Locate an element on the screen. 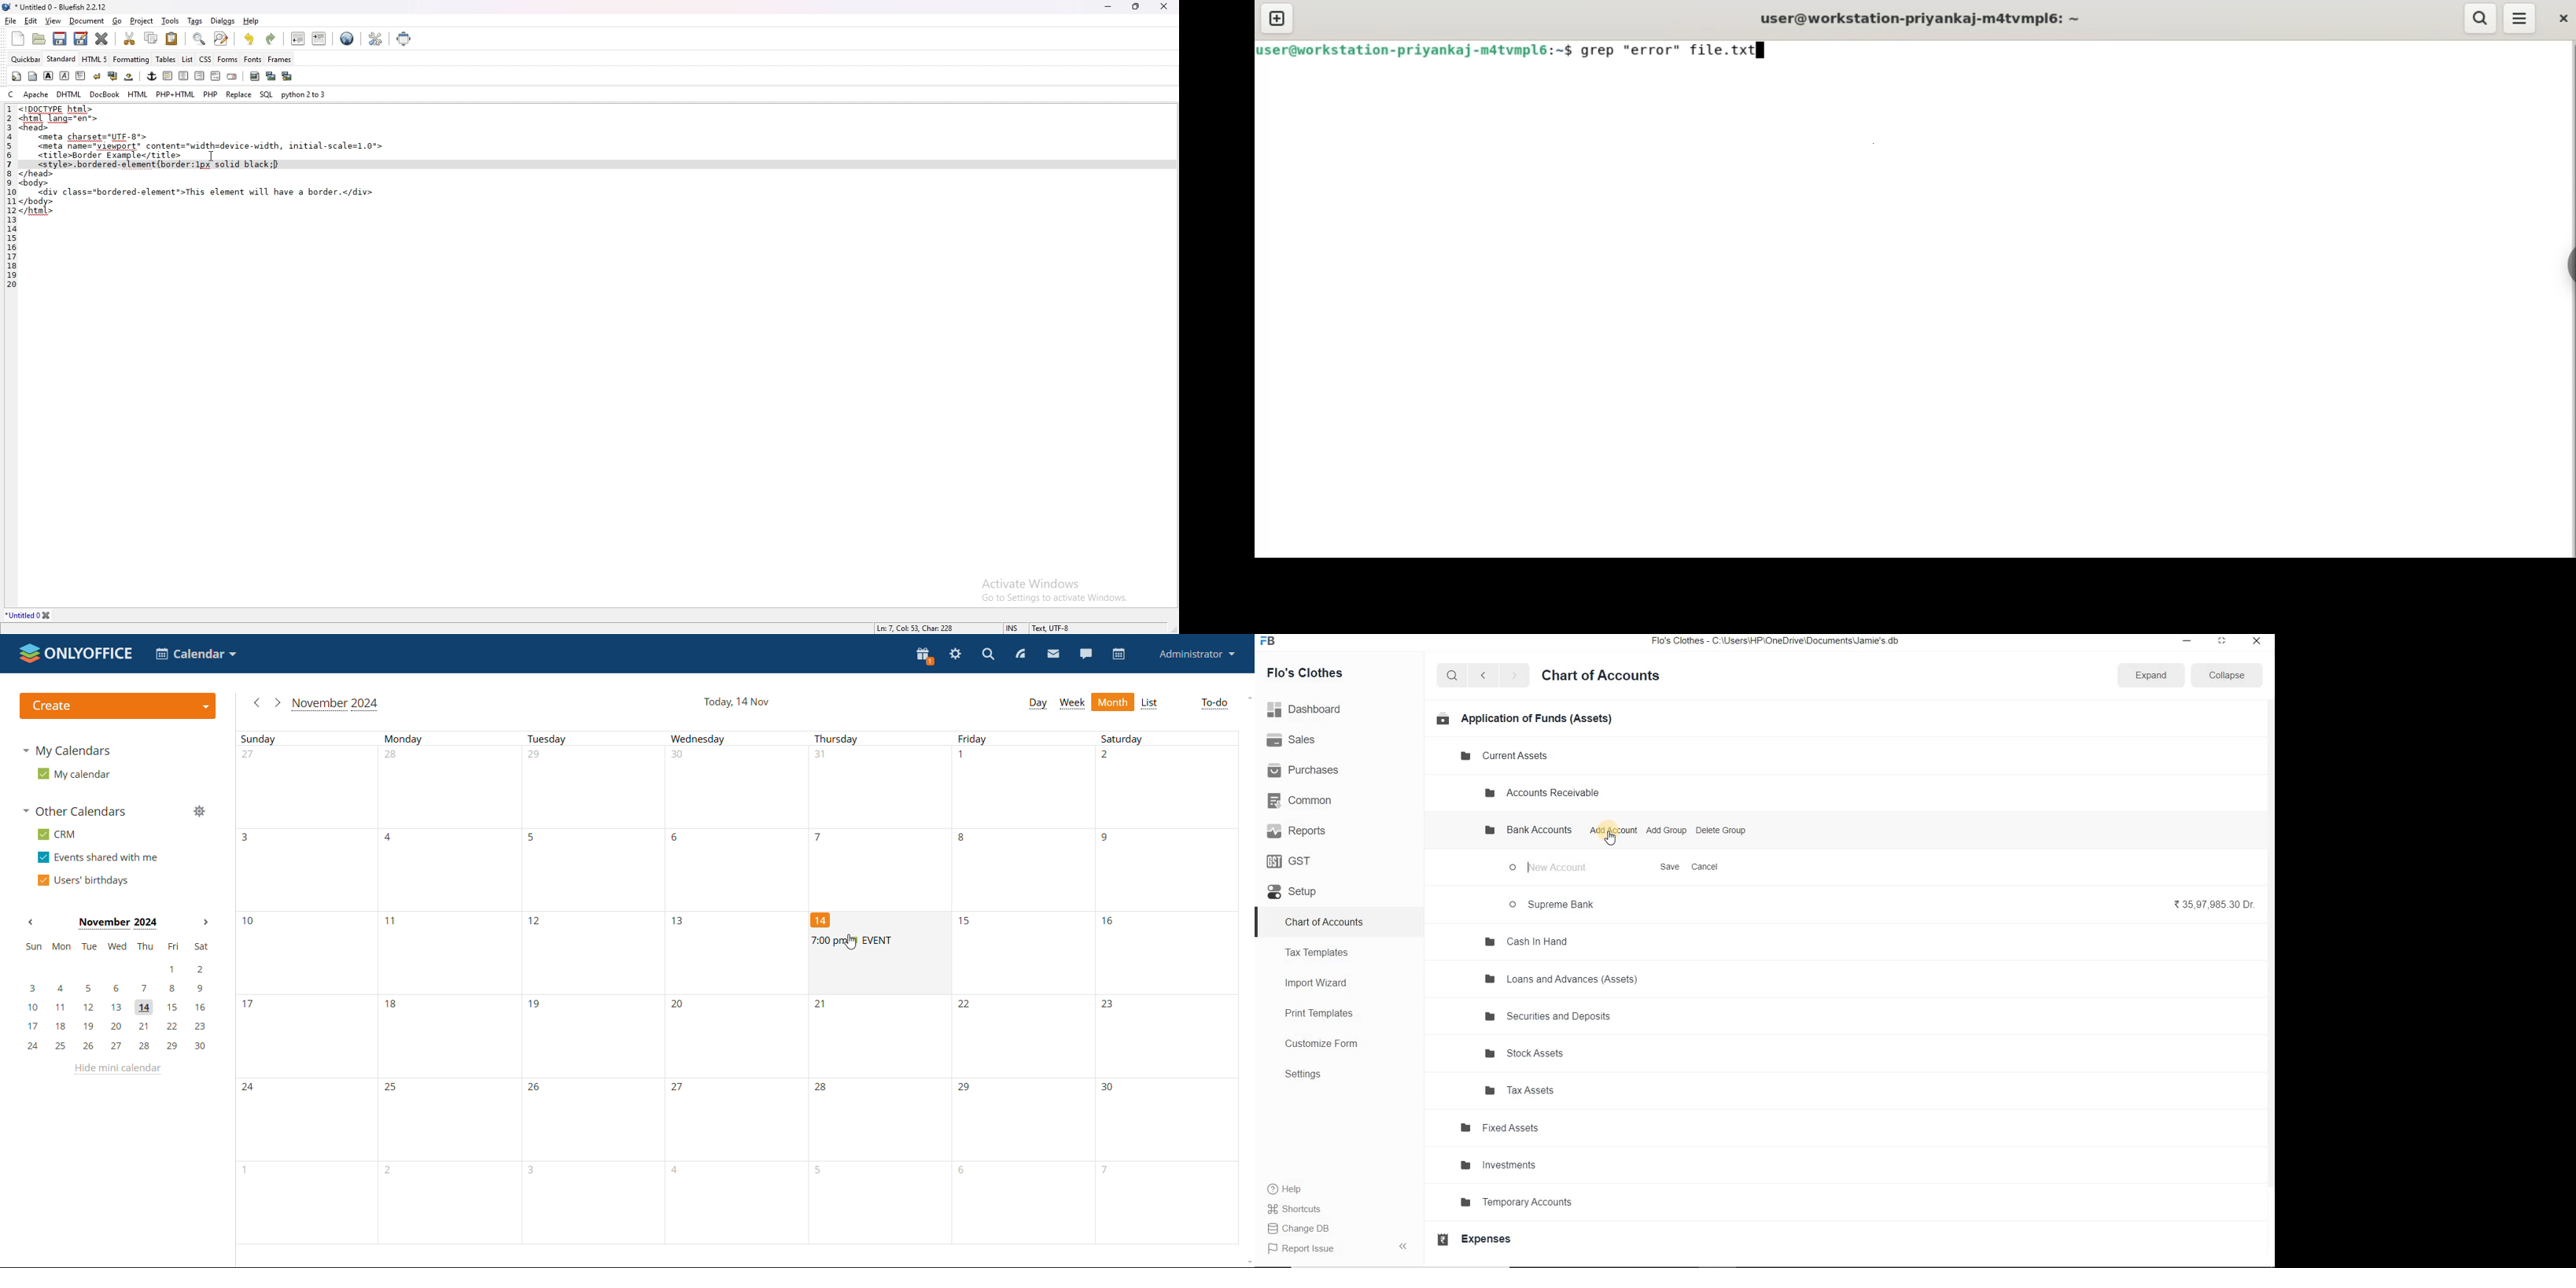 Image resolution: width=2576 pixels, height=1288 pixels. week view is located at coordinates (1073, 703).